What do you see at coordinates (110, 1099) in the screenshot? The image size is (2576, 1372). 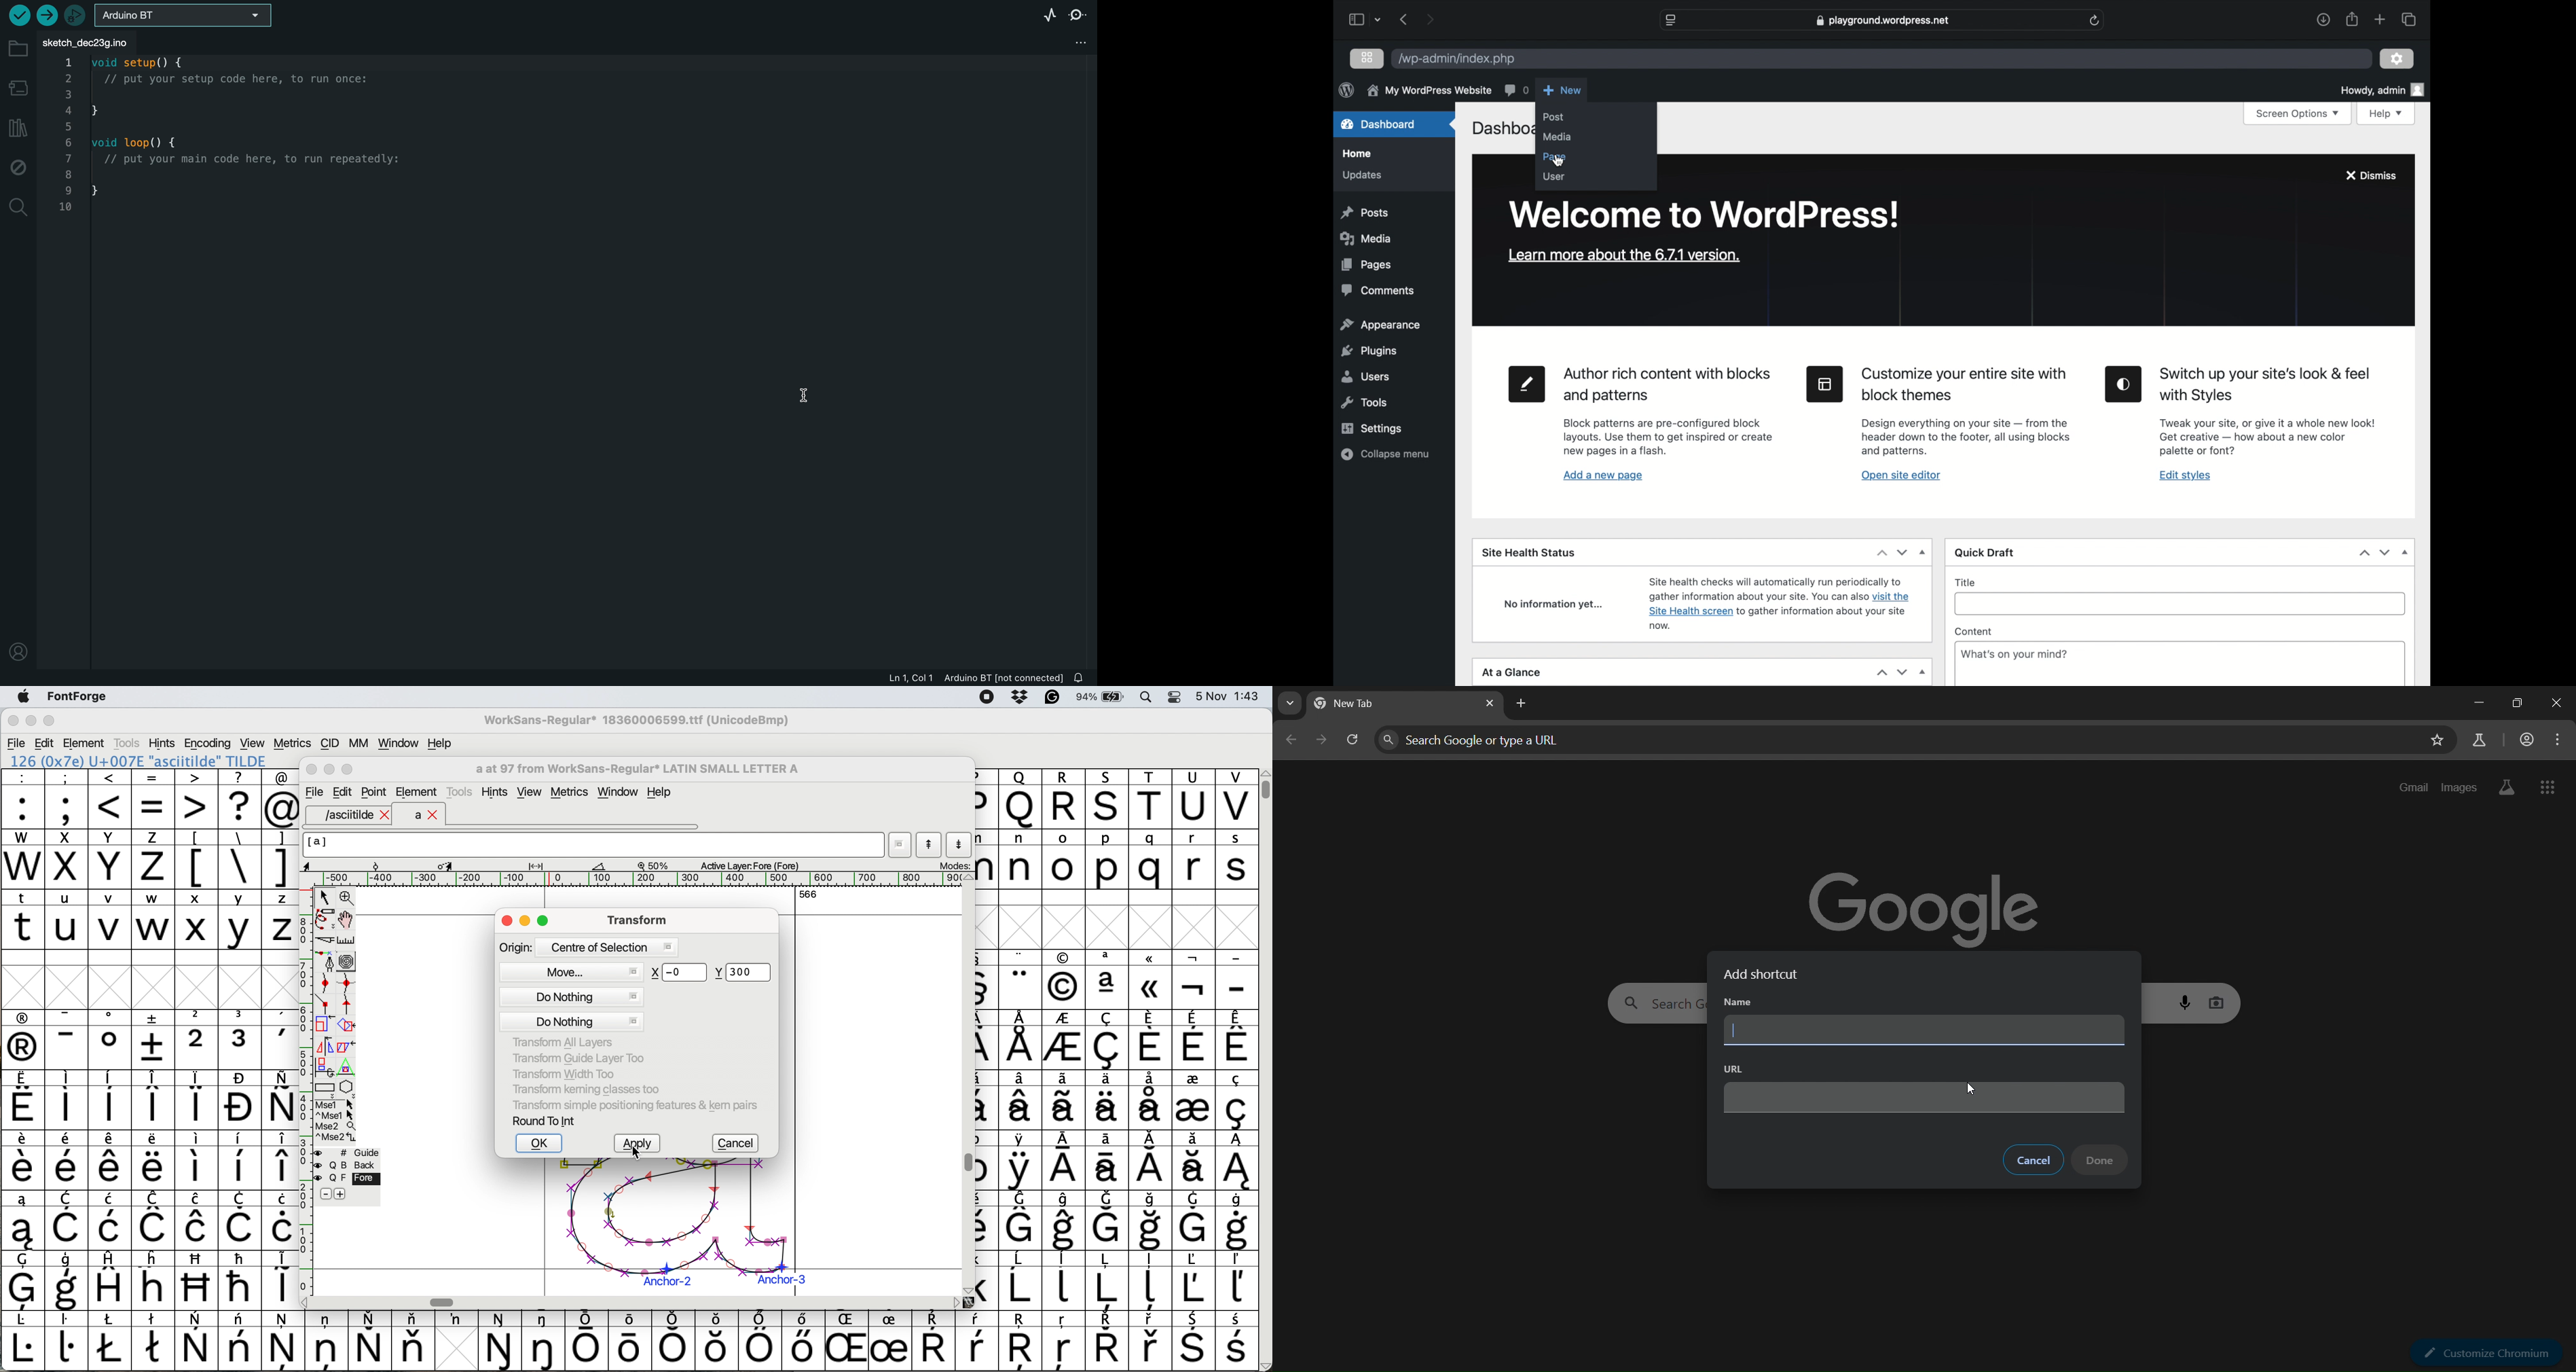 I see `symbol` at bounding box center [110, 1099].